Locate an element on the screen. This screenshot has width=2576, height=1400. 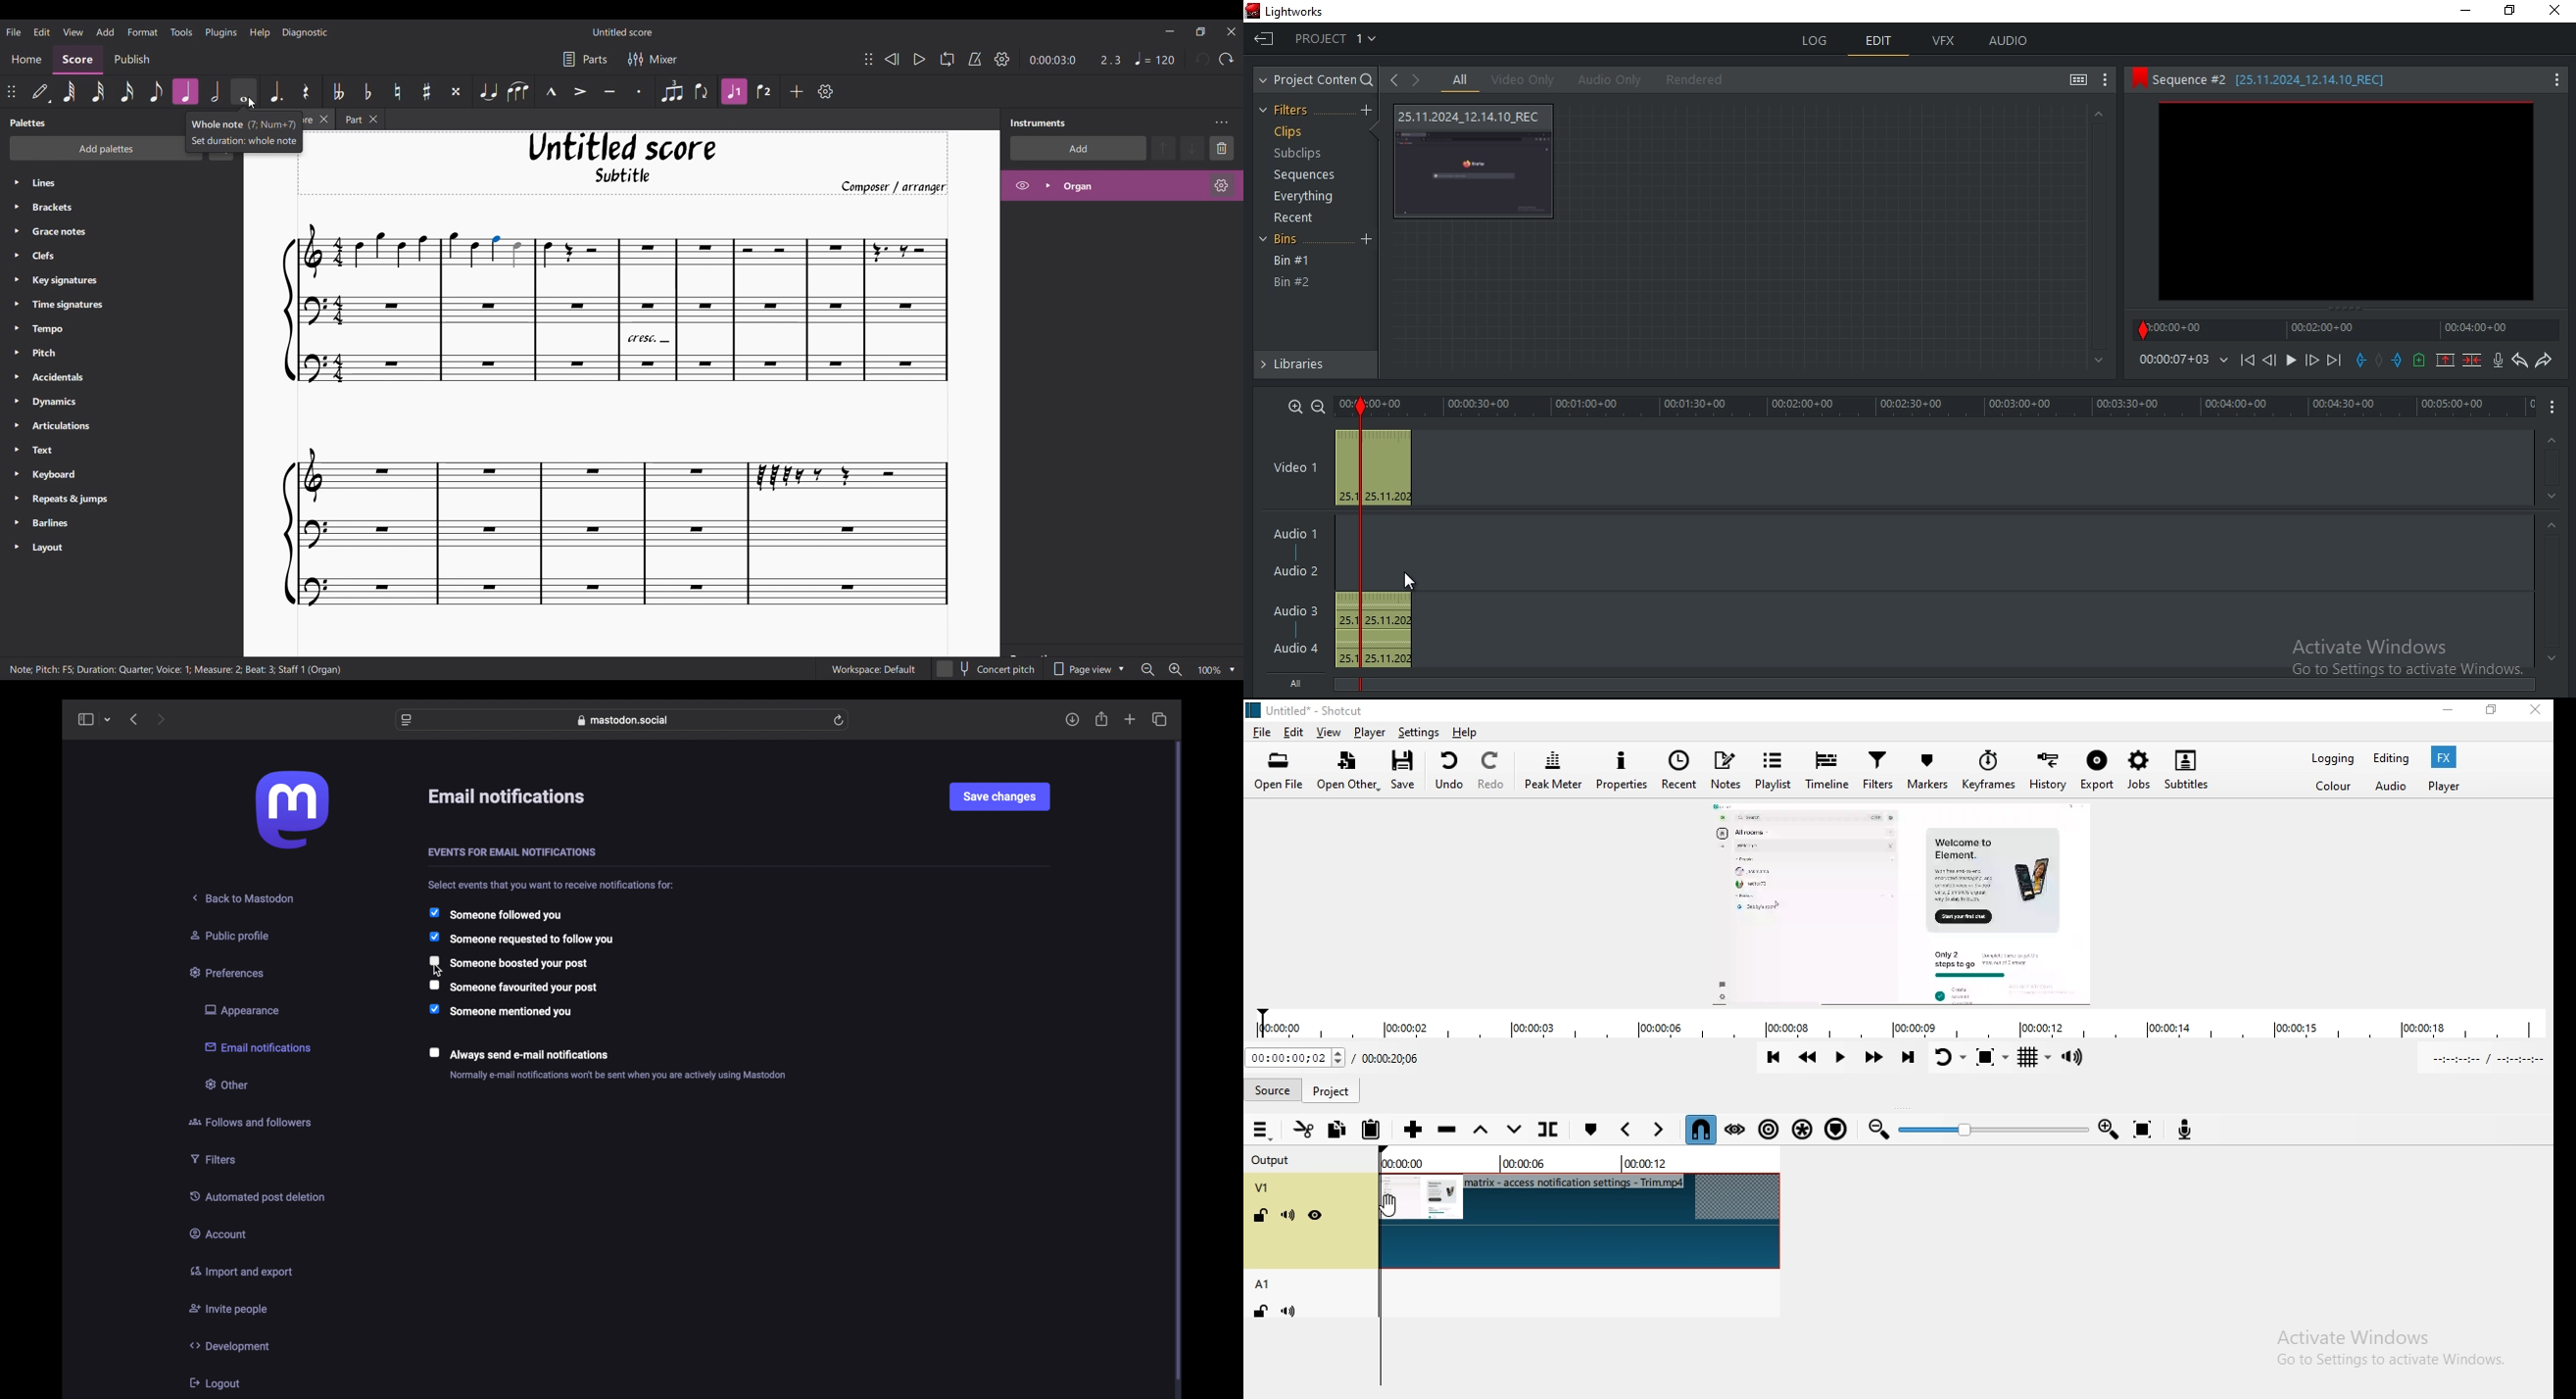
Total duration is located at coordinates (1399, 1057).